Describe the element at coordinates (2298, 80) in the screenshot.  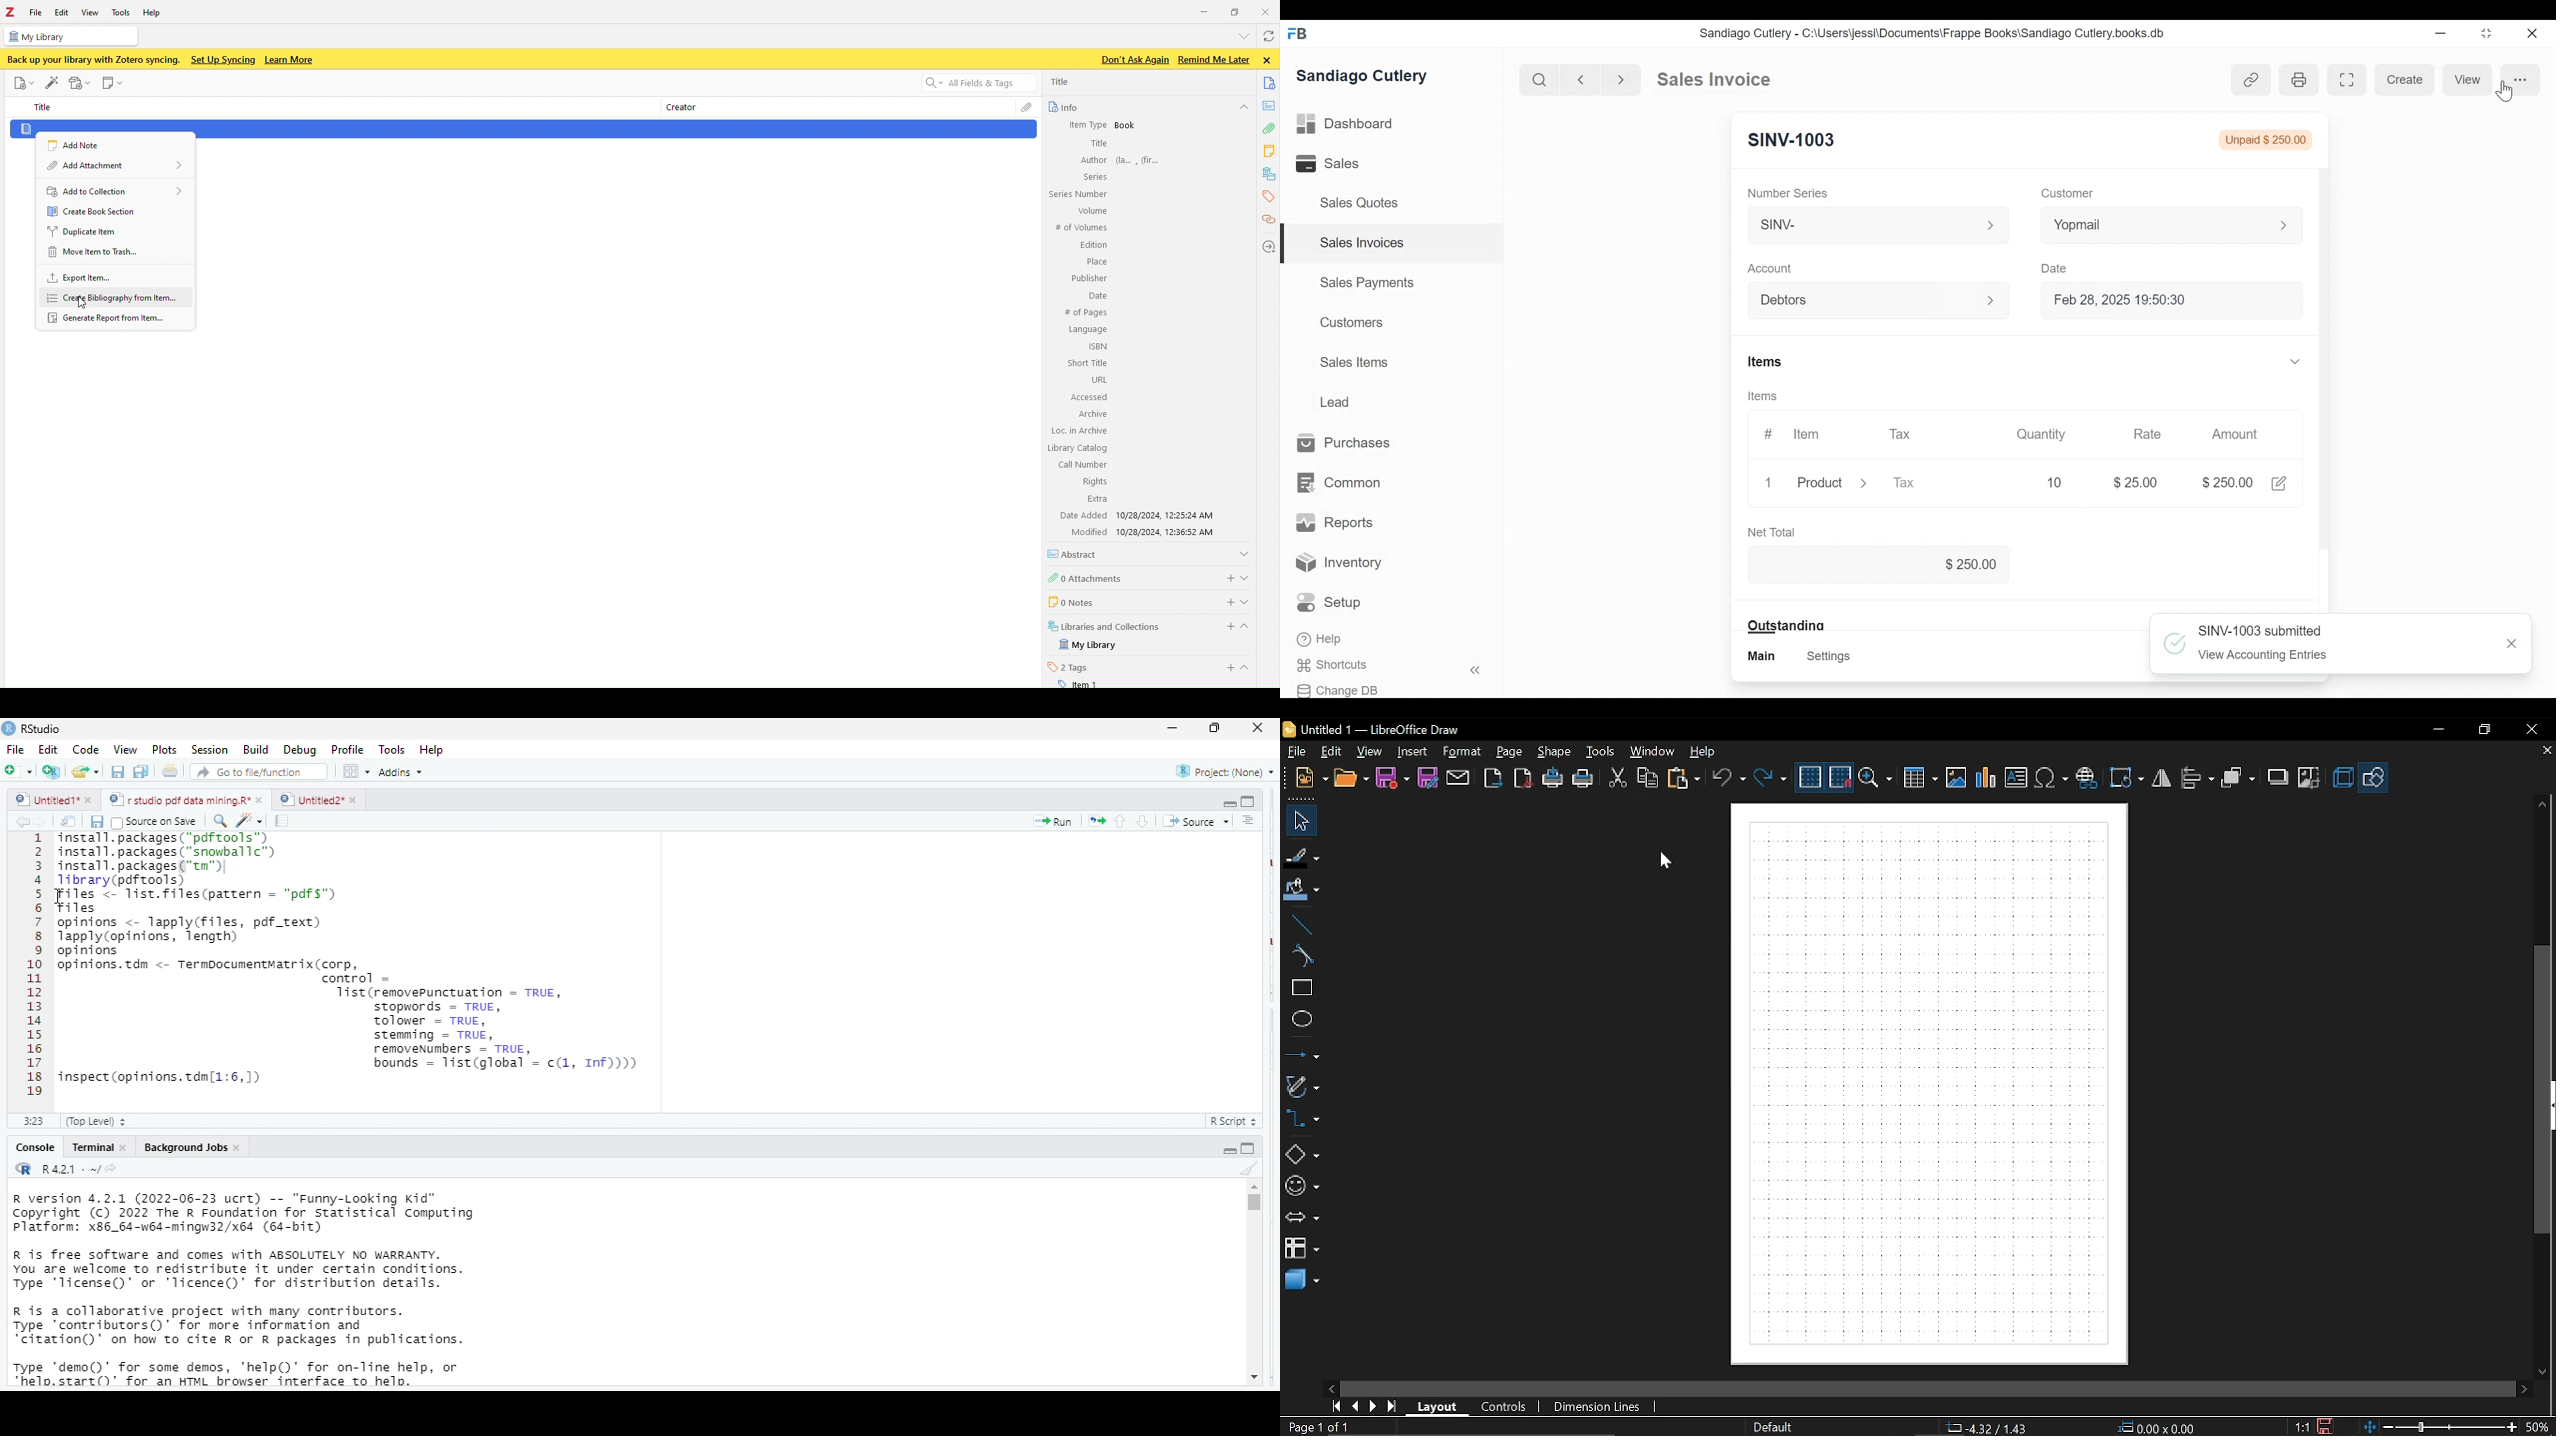
I see `print` at that location.